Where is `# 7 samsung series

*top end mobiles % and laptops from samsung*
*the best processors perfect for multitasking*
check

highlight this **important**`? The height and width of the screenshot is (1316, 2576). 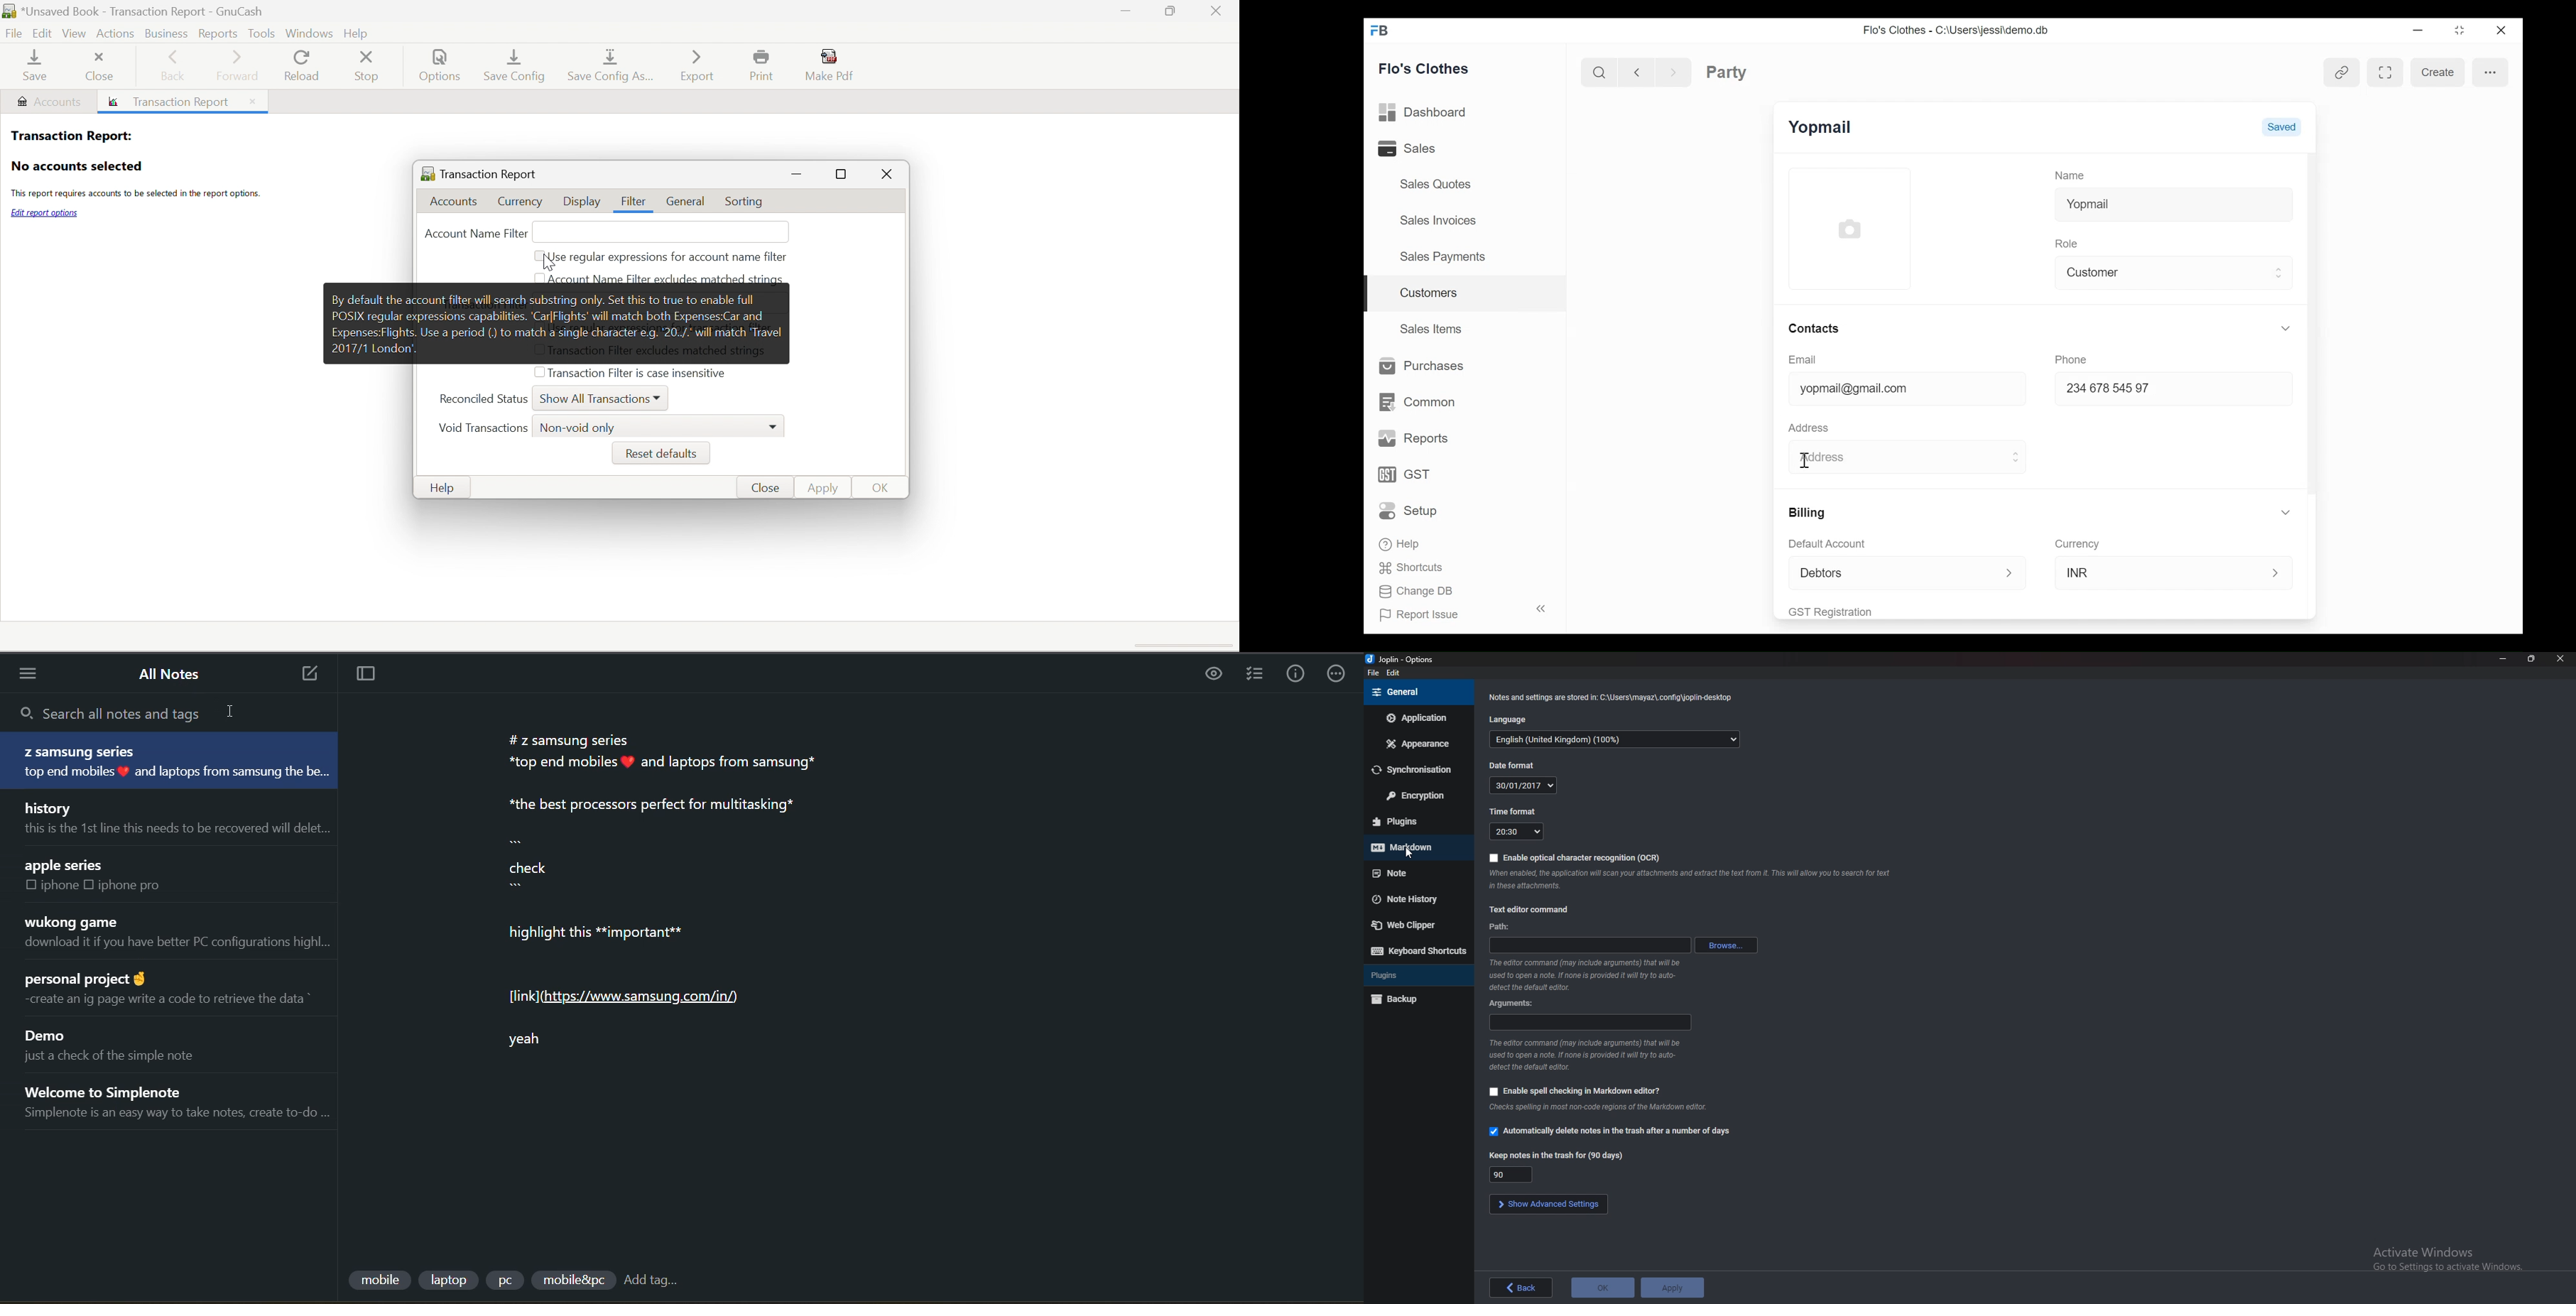
# 7 samsung series

*top end mobiles % and laptops from samsung*
*the best processors perfect for multitasking*
check

highlight this **important** is located at coordinates (678, 844).